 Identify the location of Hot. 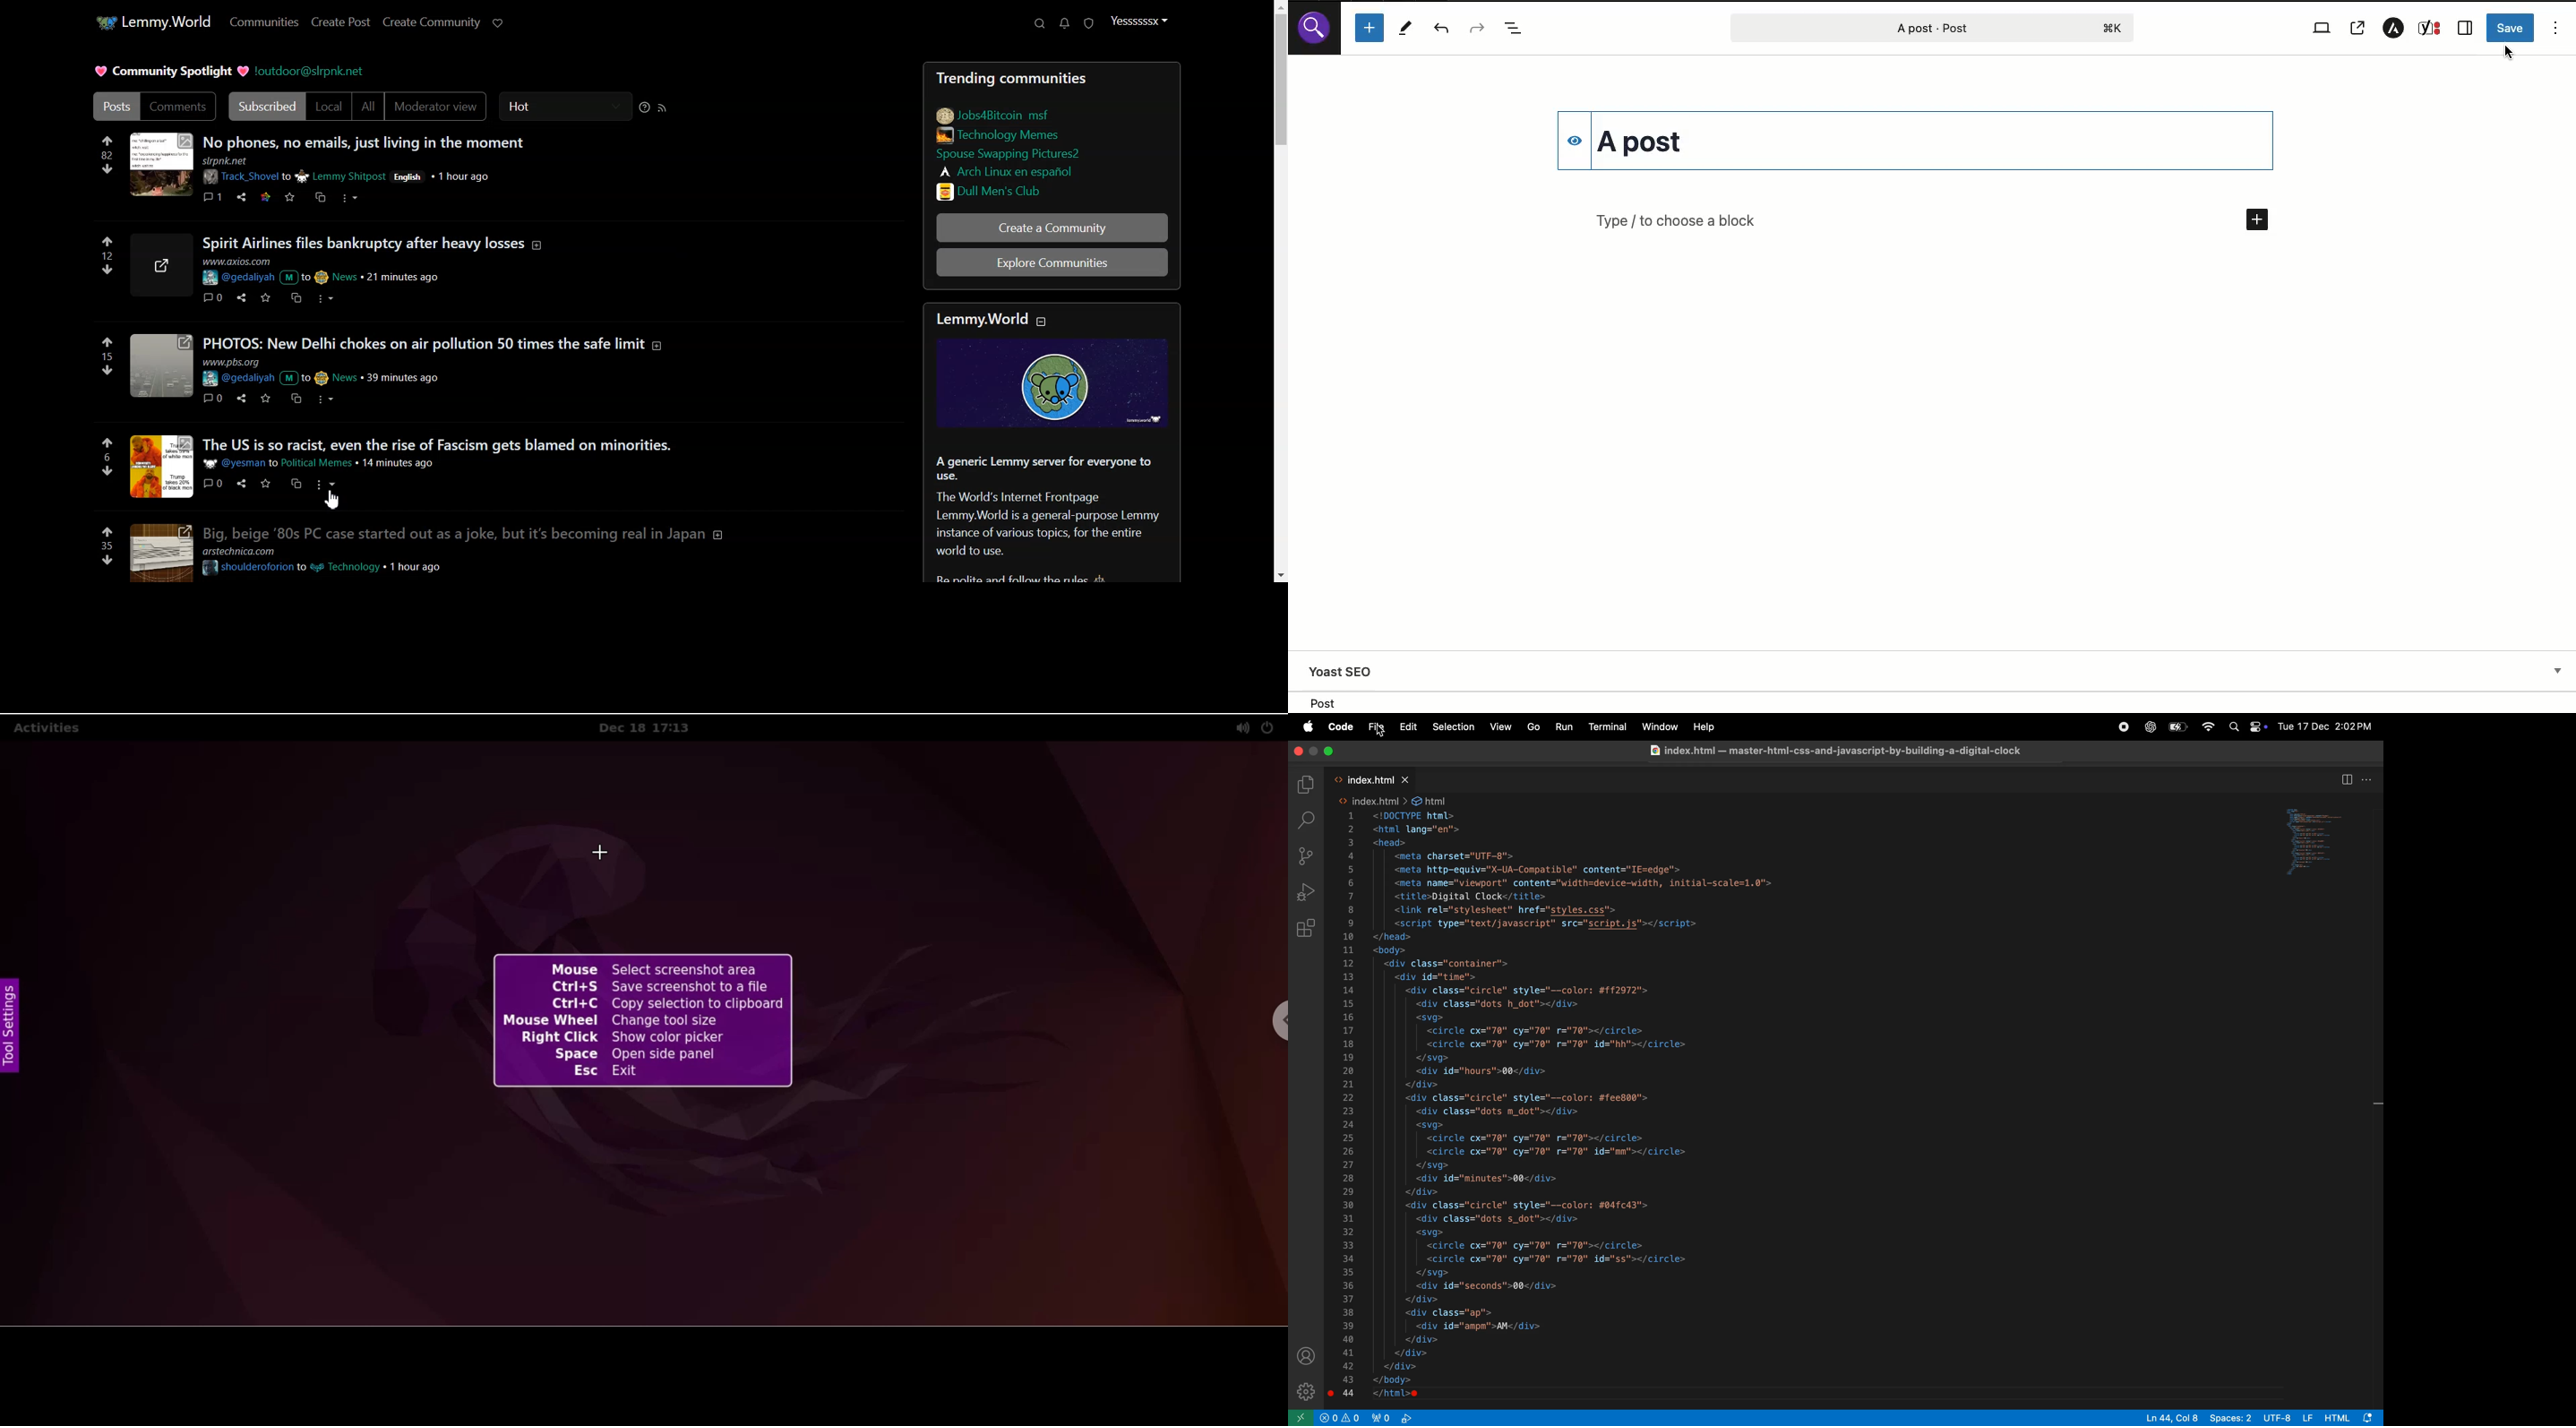
(566, 107).